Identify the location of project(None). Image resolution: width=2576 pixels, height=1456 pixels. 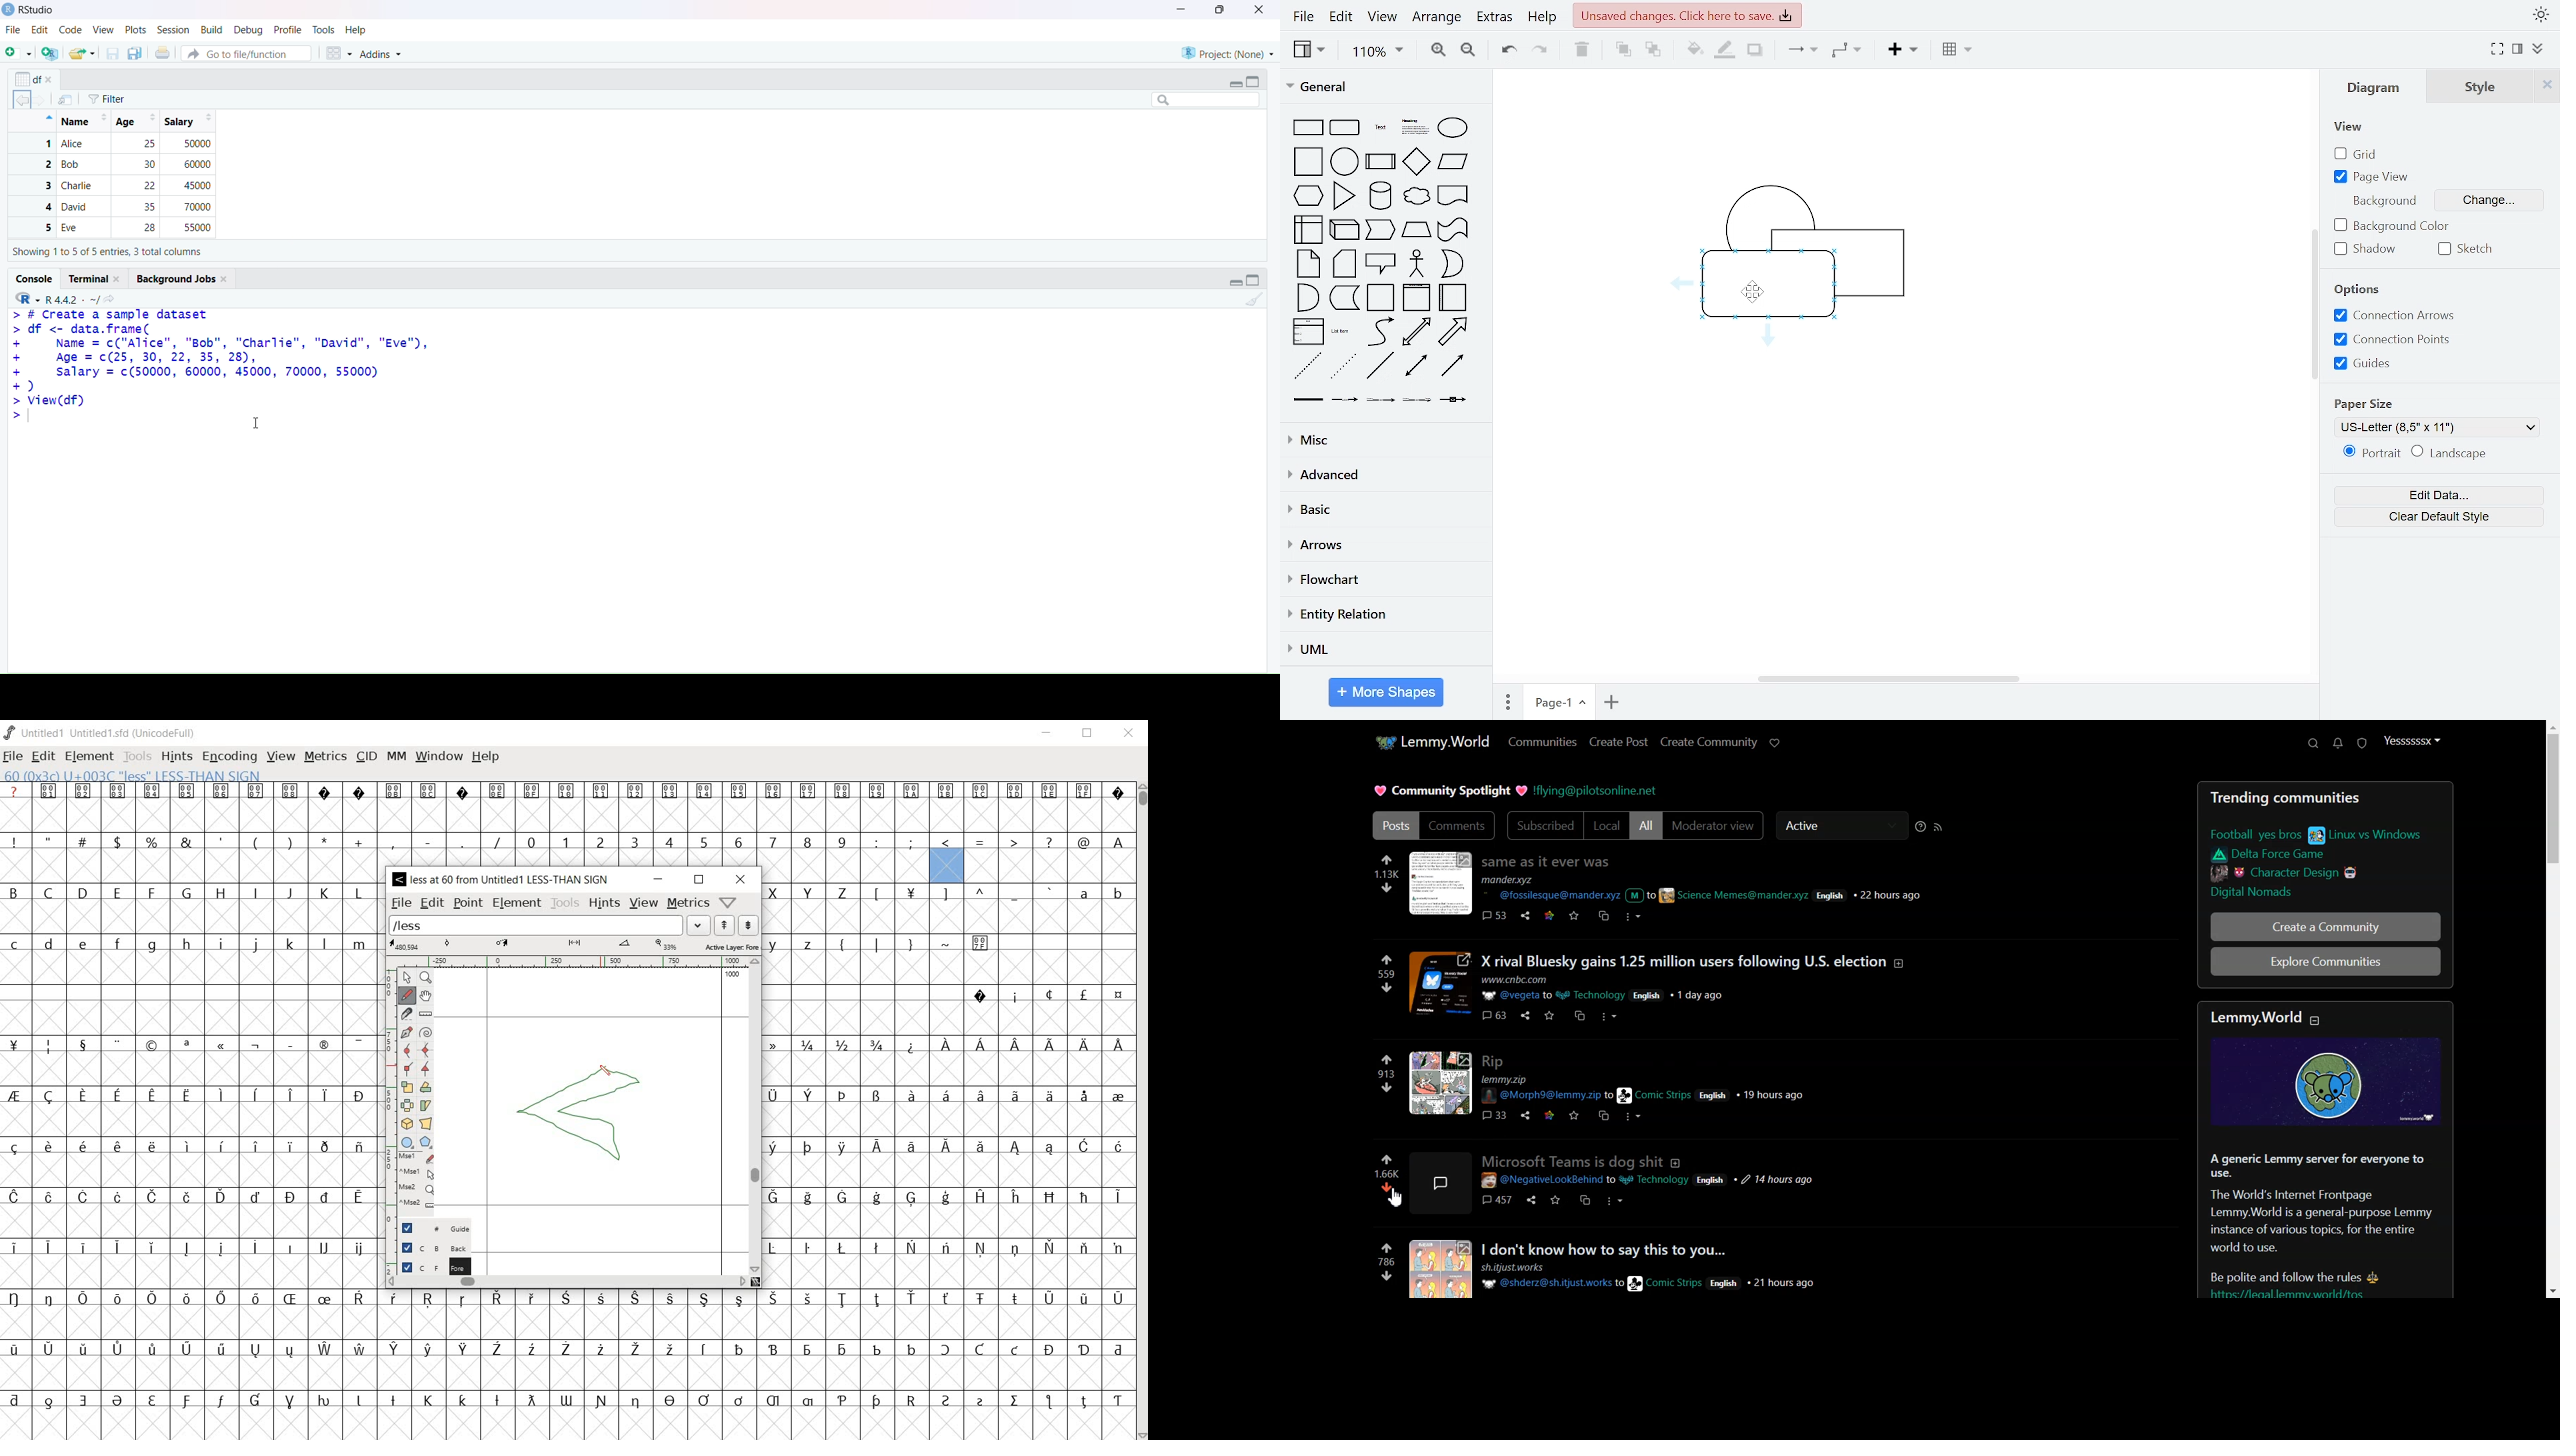
(1227, 51).